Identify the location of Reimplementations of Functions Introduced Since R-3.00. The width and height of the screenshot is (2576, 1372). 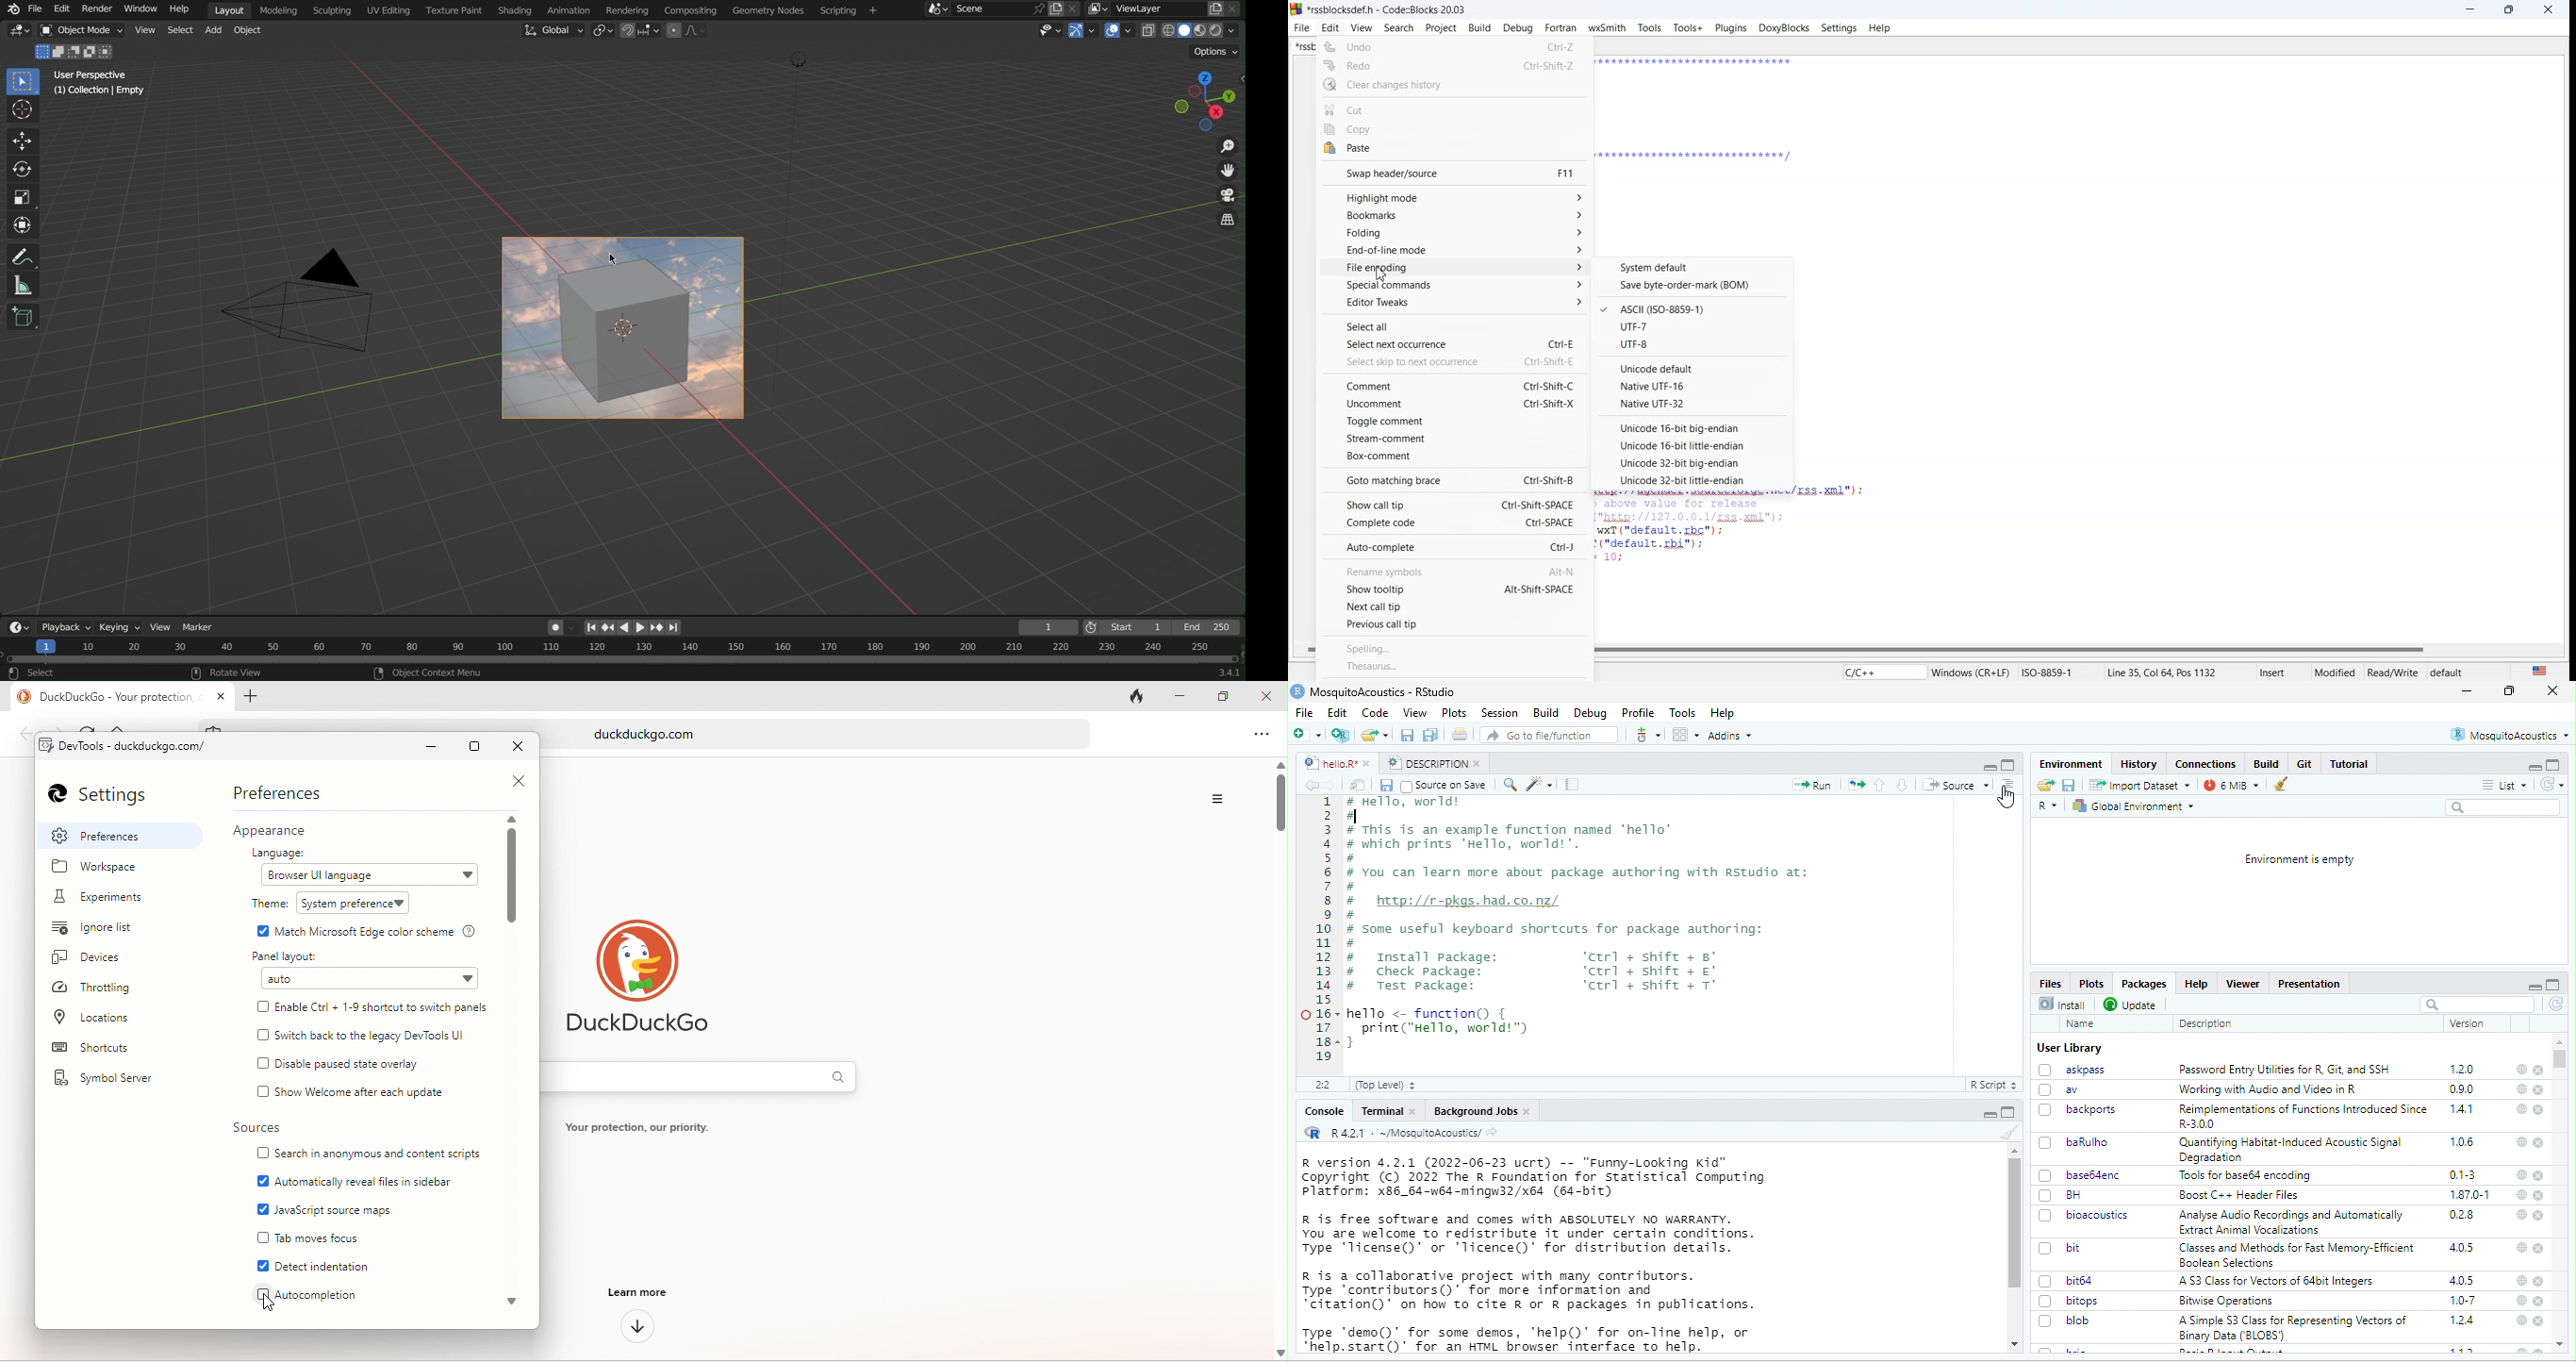
(2303, 1117).